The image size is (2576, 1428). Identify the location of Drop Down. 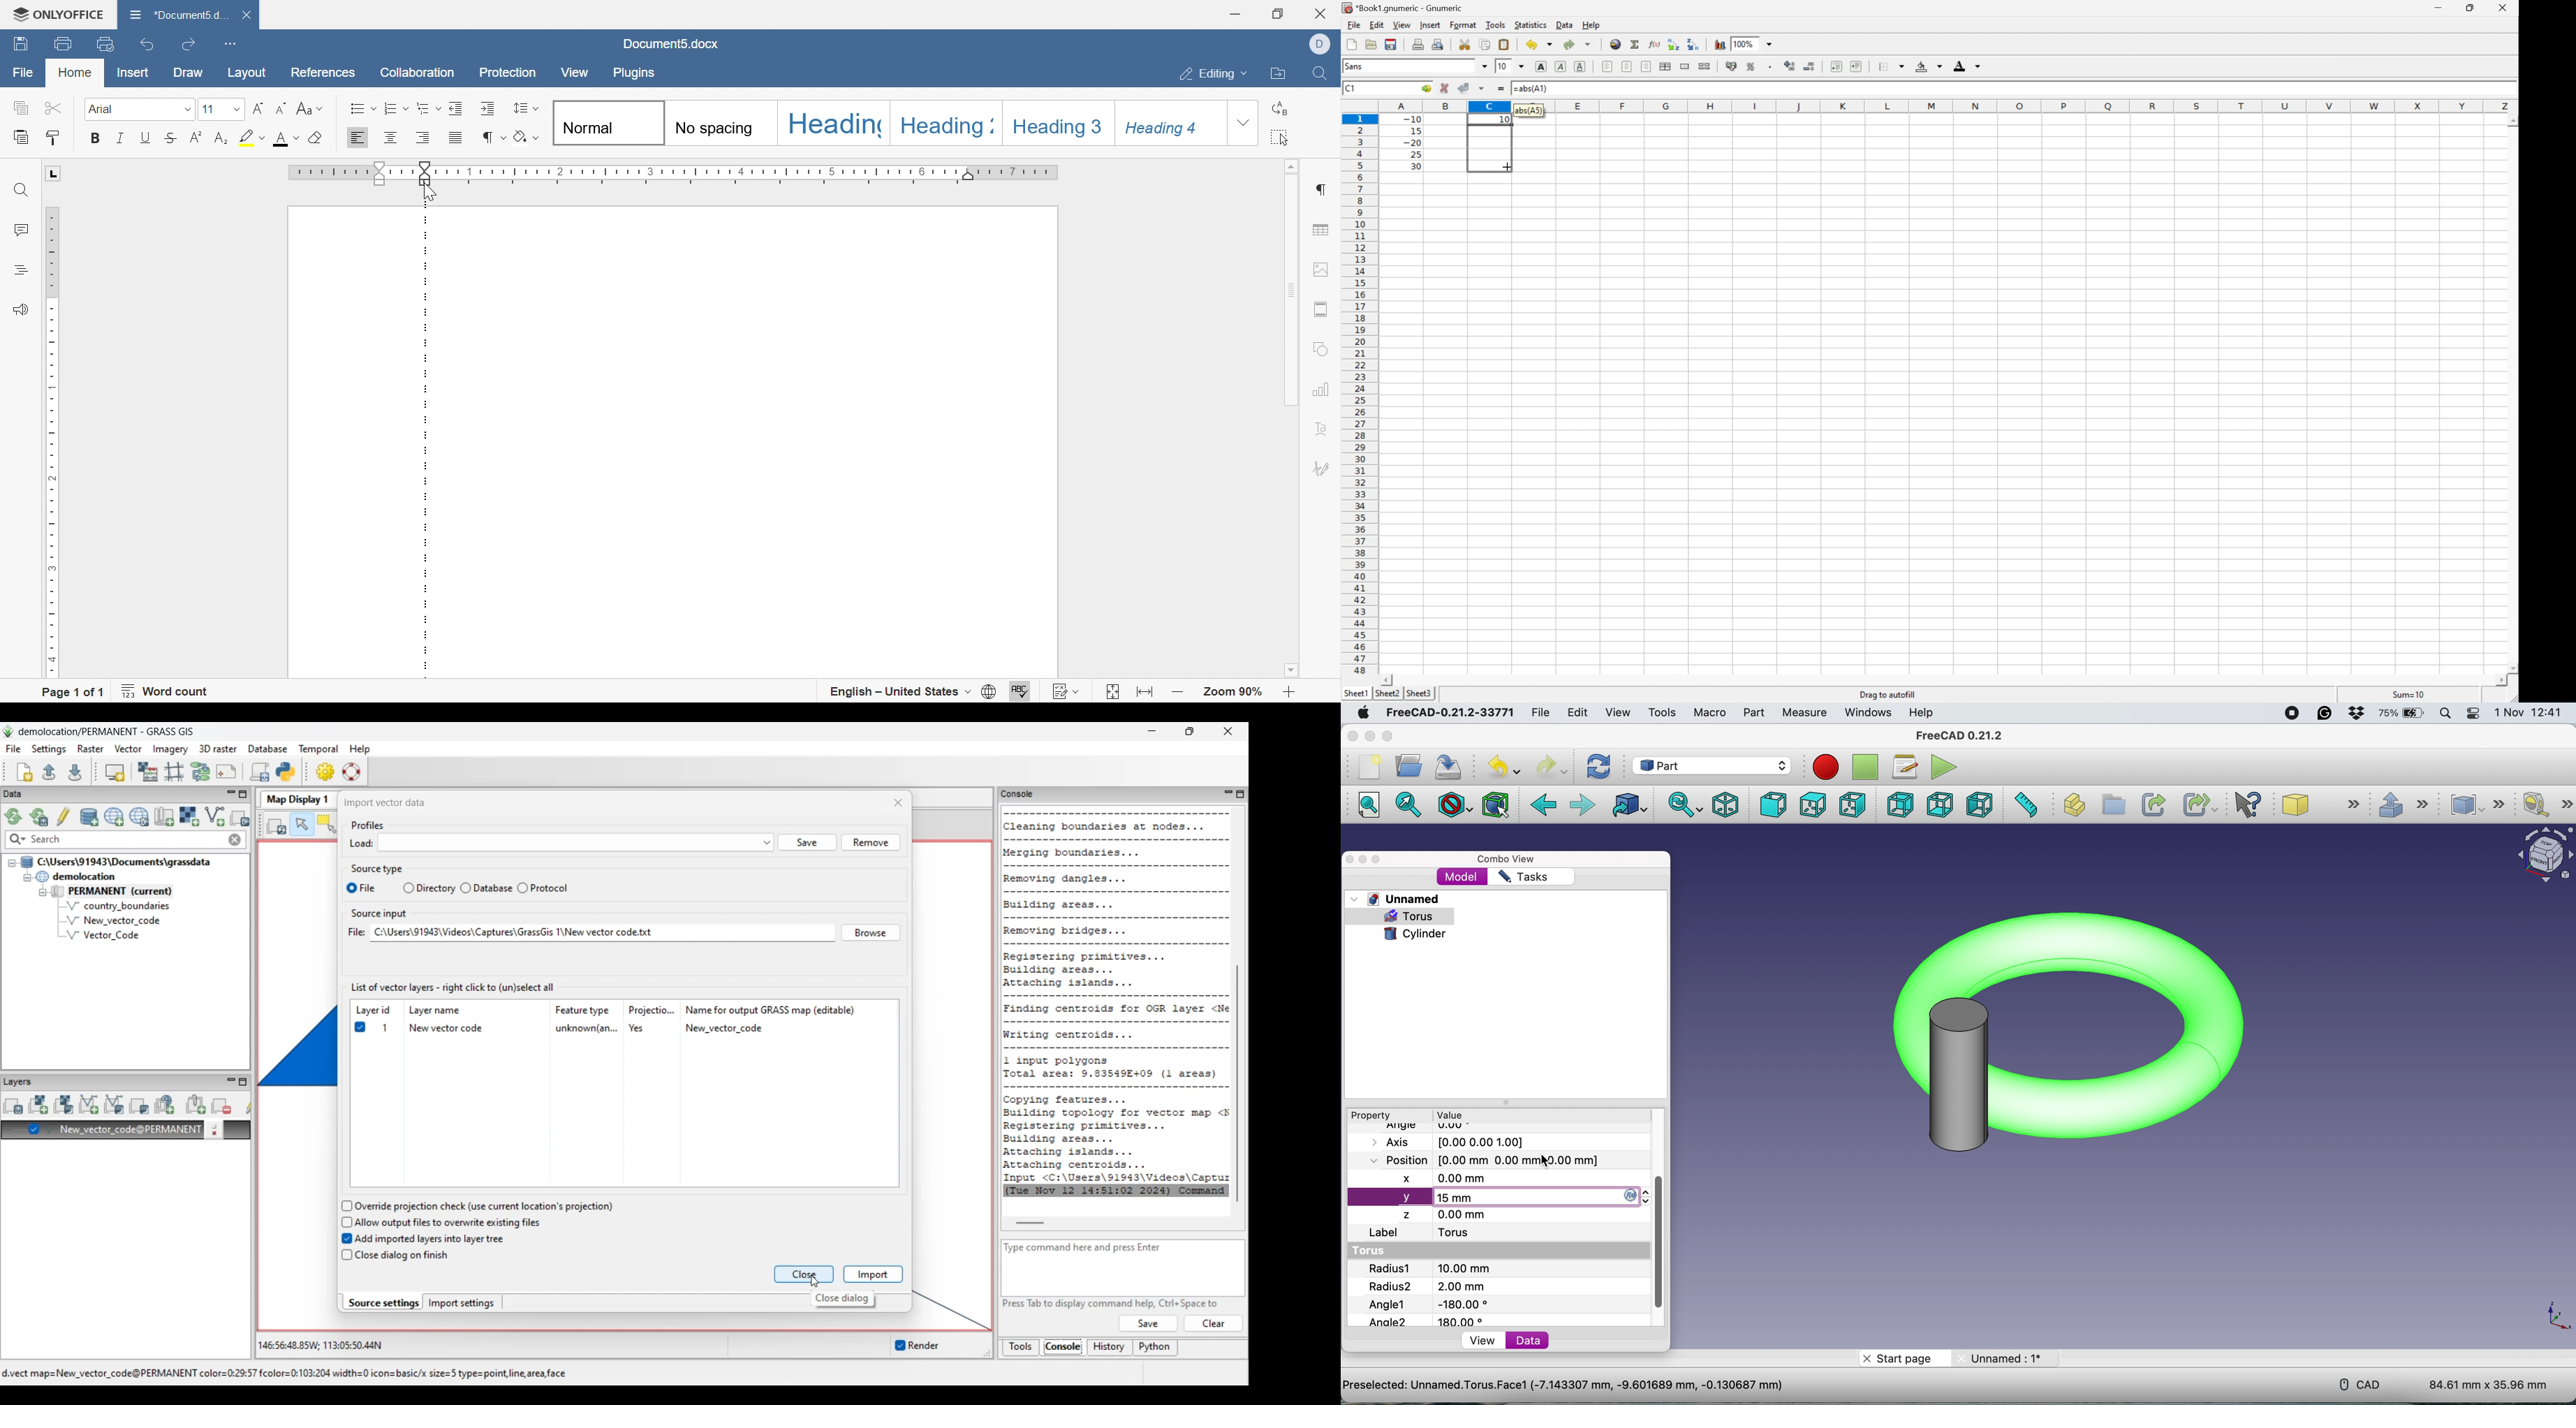
(1904, 64).